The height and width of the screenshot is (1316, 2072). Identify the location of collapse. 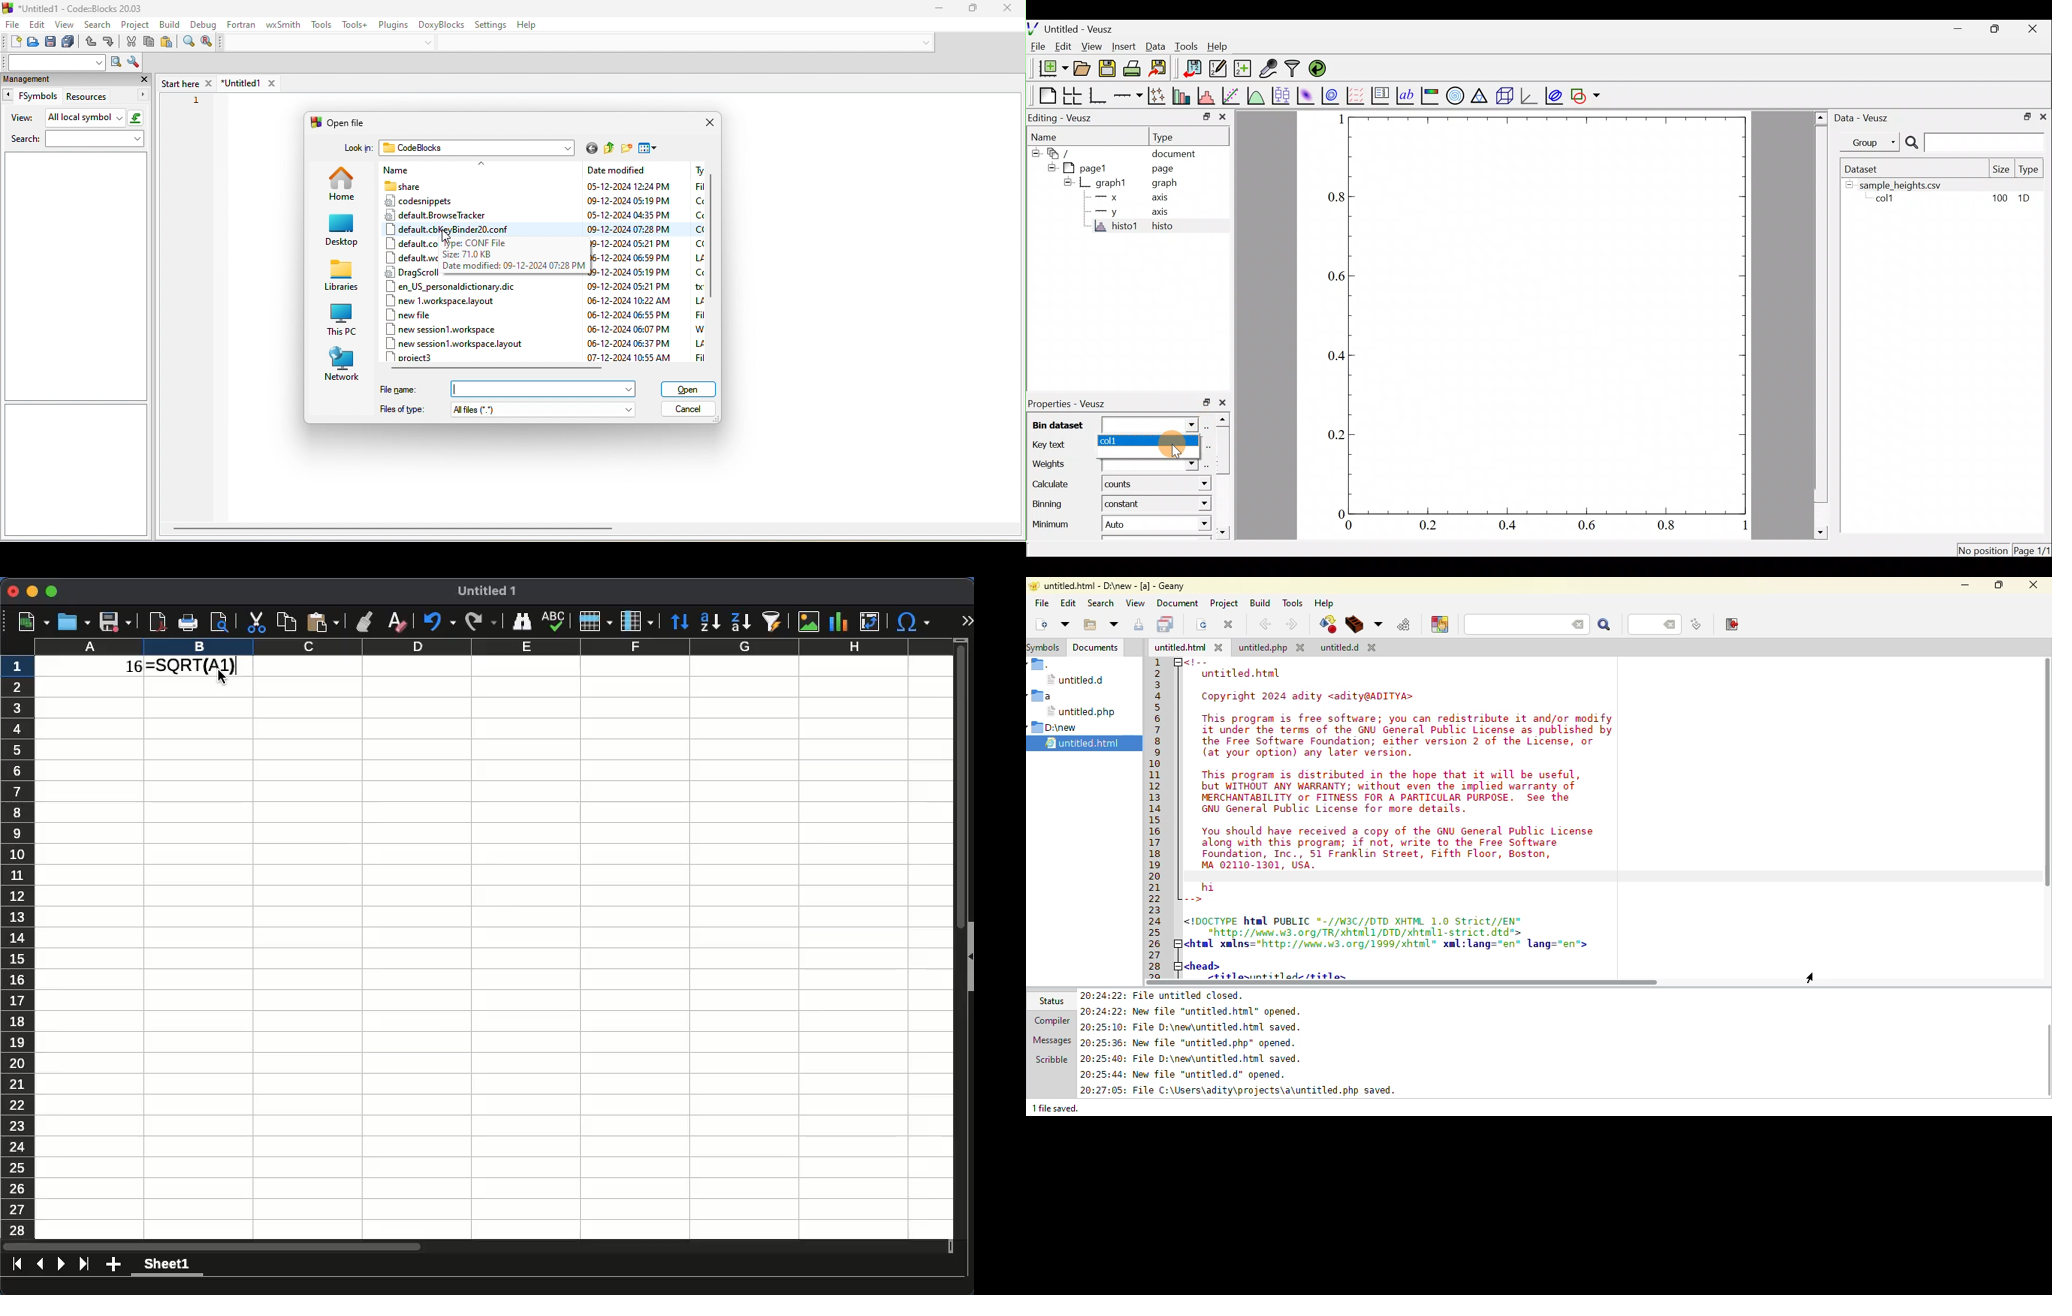
(969, 958).